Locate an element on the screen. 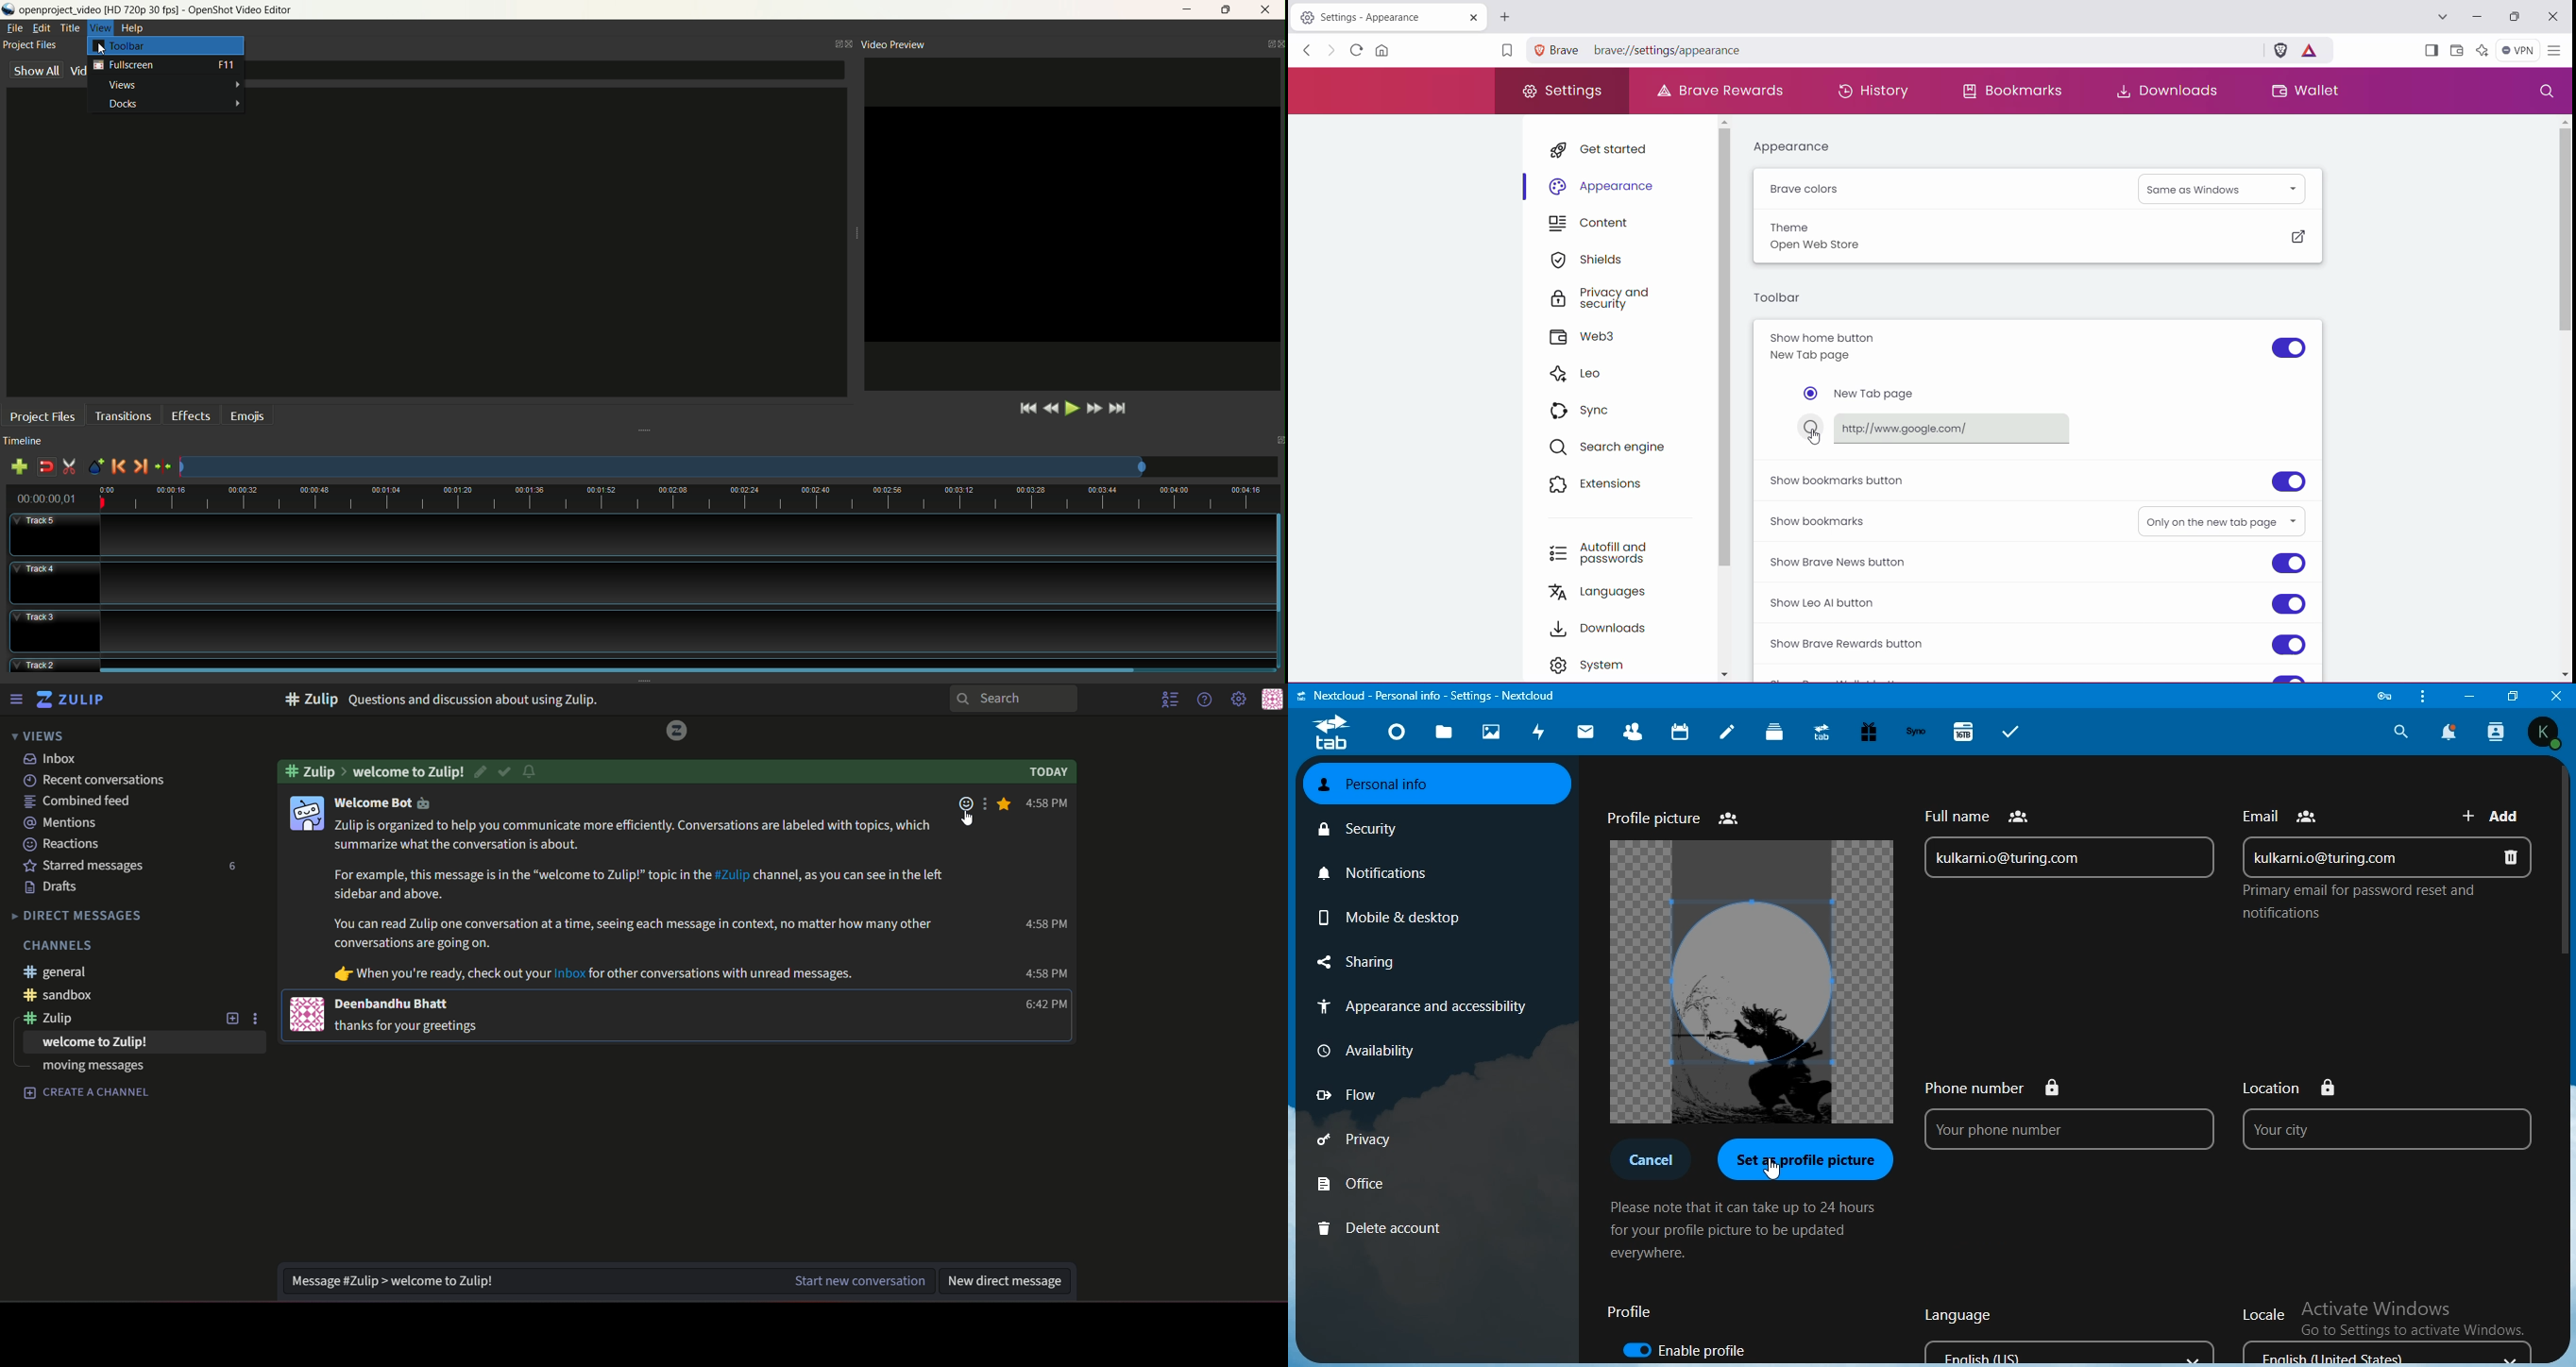 The height and width of the screenshot is (1372, 2576). previous marker is located at coordinates (119, 468).